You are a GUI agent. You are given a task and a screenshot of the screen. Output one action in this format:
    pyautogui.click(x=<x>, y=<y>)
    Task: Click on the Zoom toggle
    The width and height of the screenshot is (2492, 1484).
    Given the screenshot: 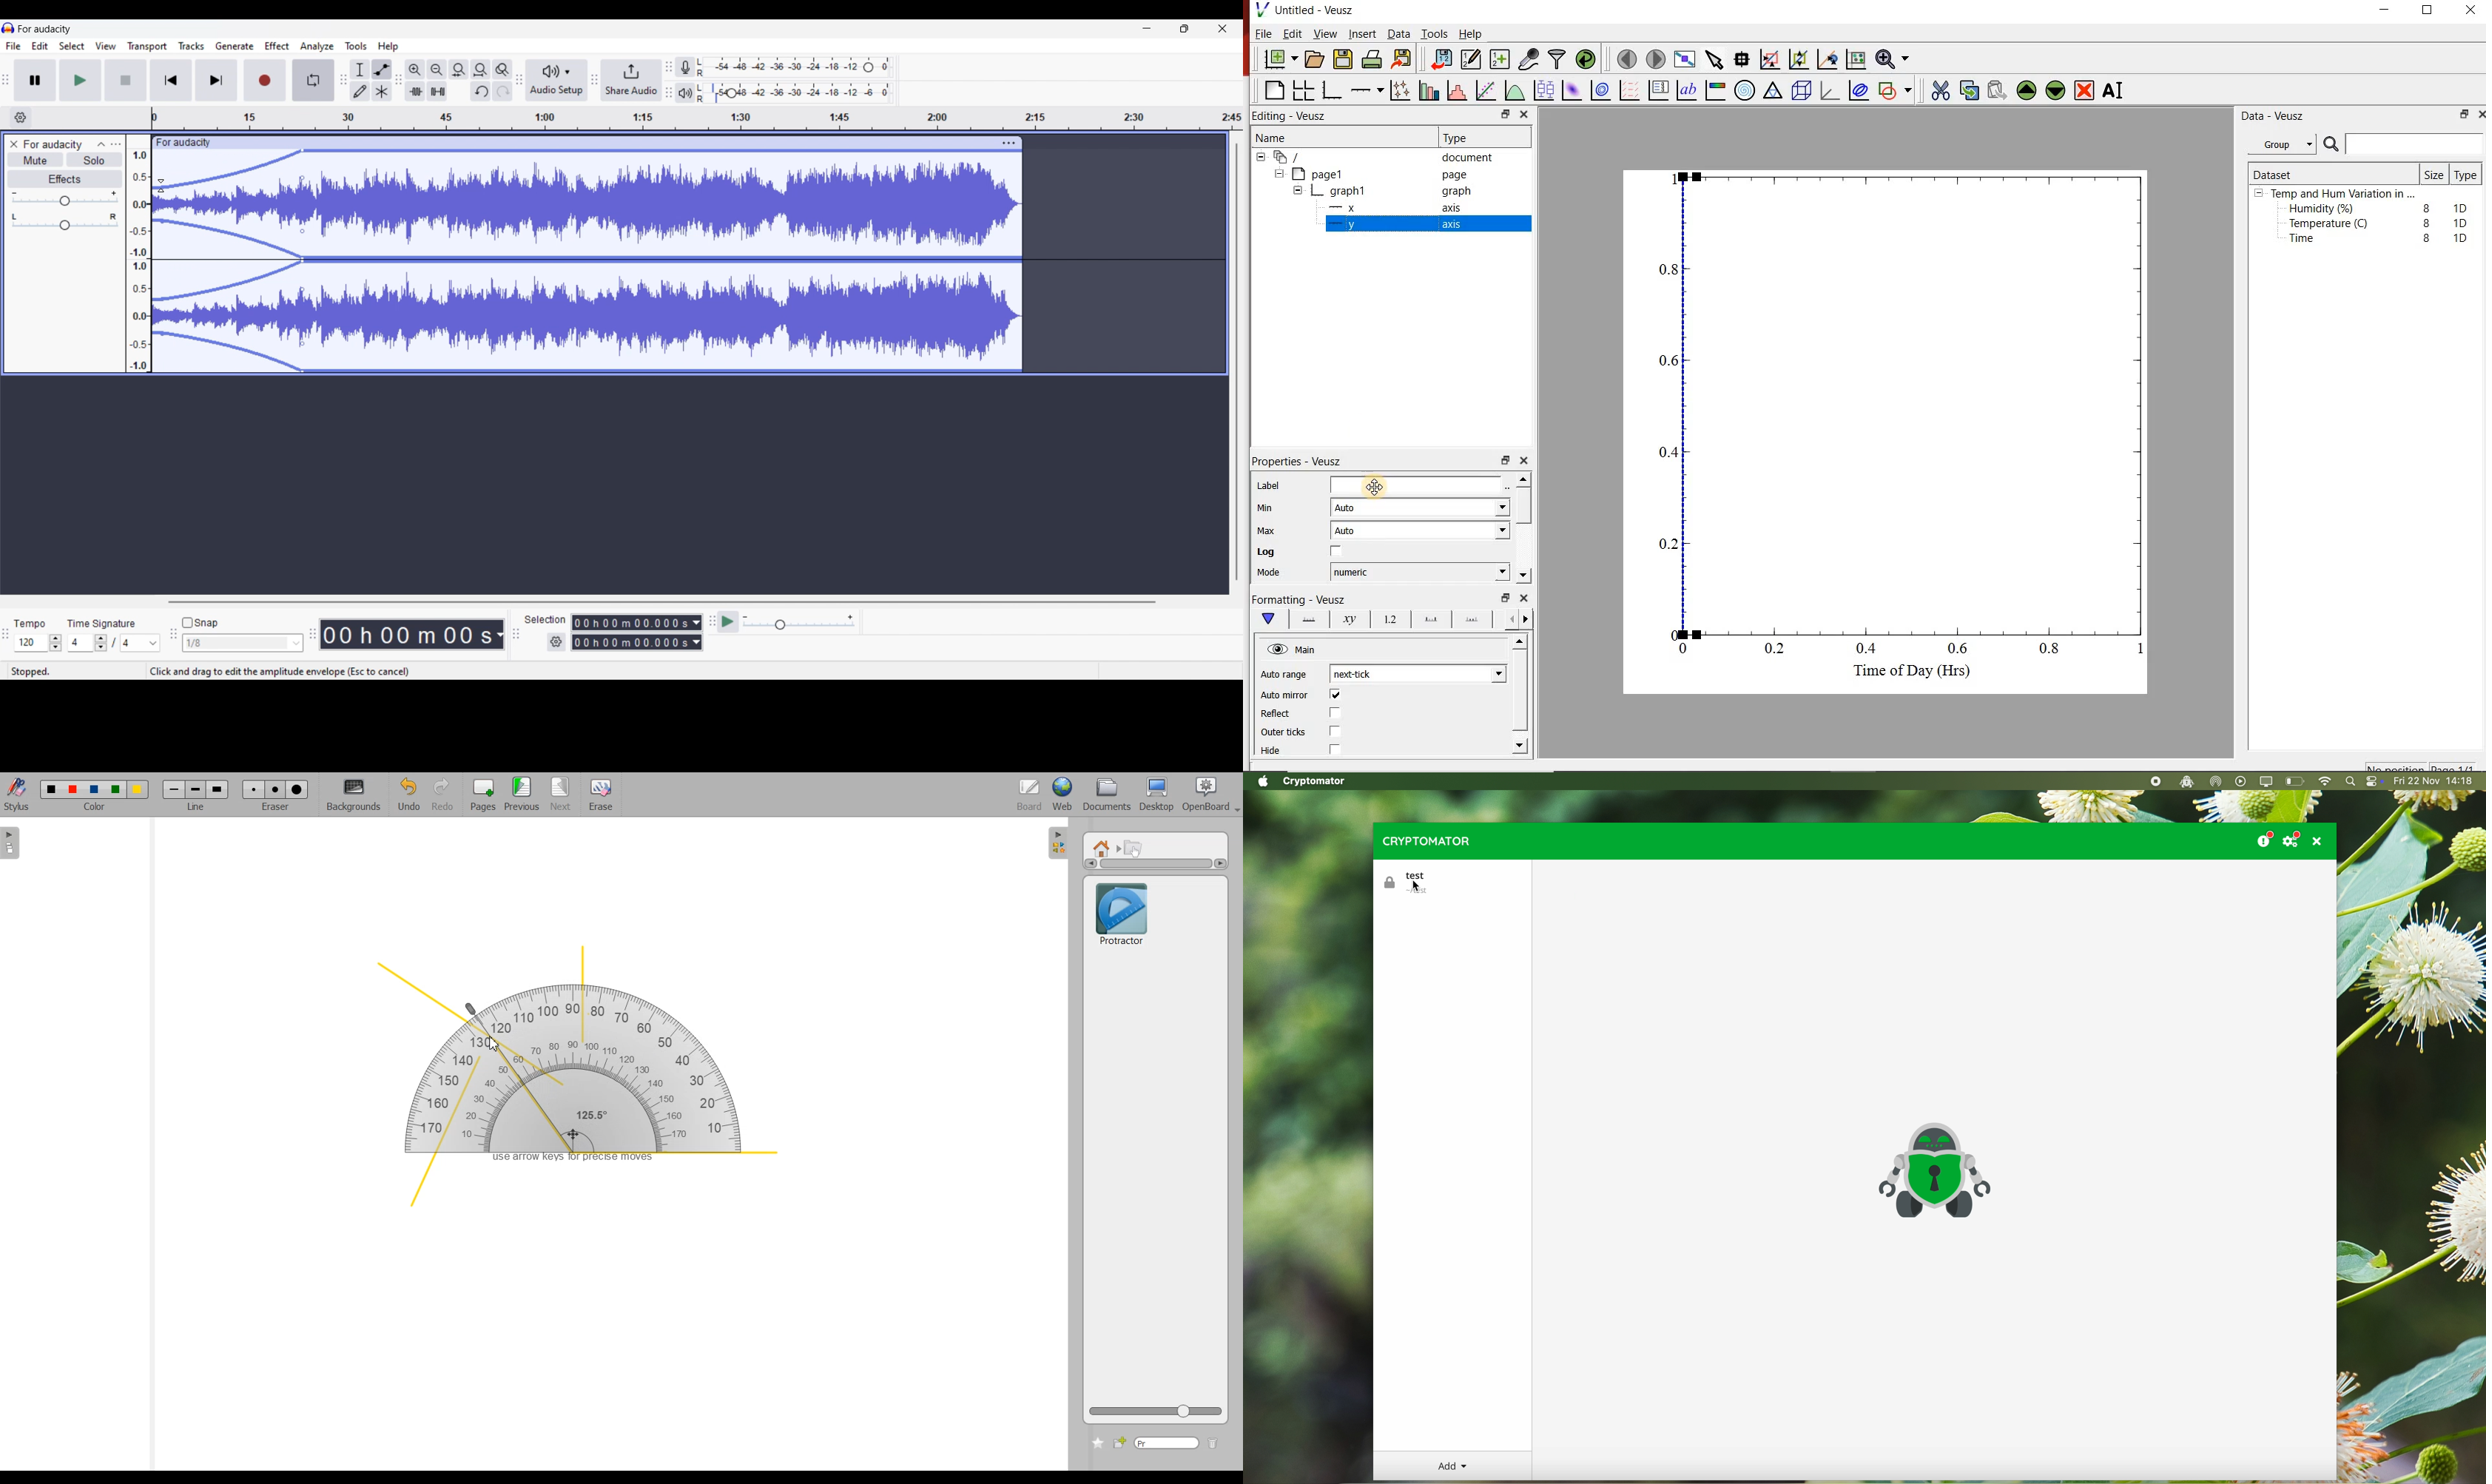 What is the action you would take?
    pyautogui.click(x=502, y=69)
    